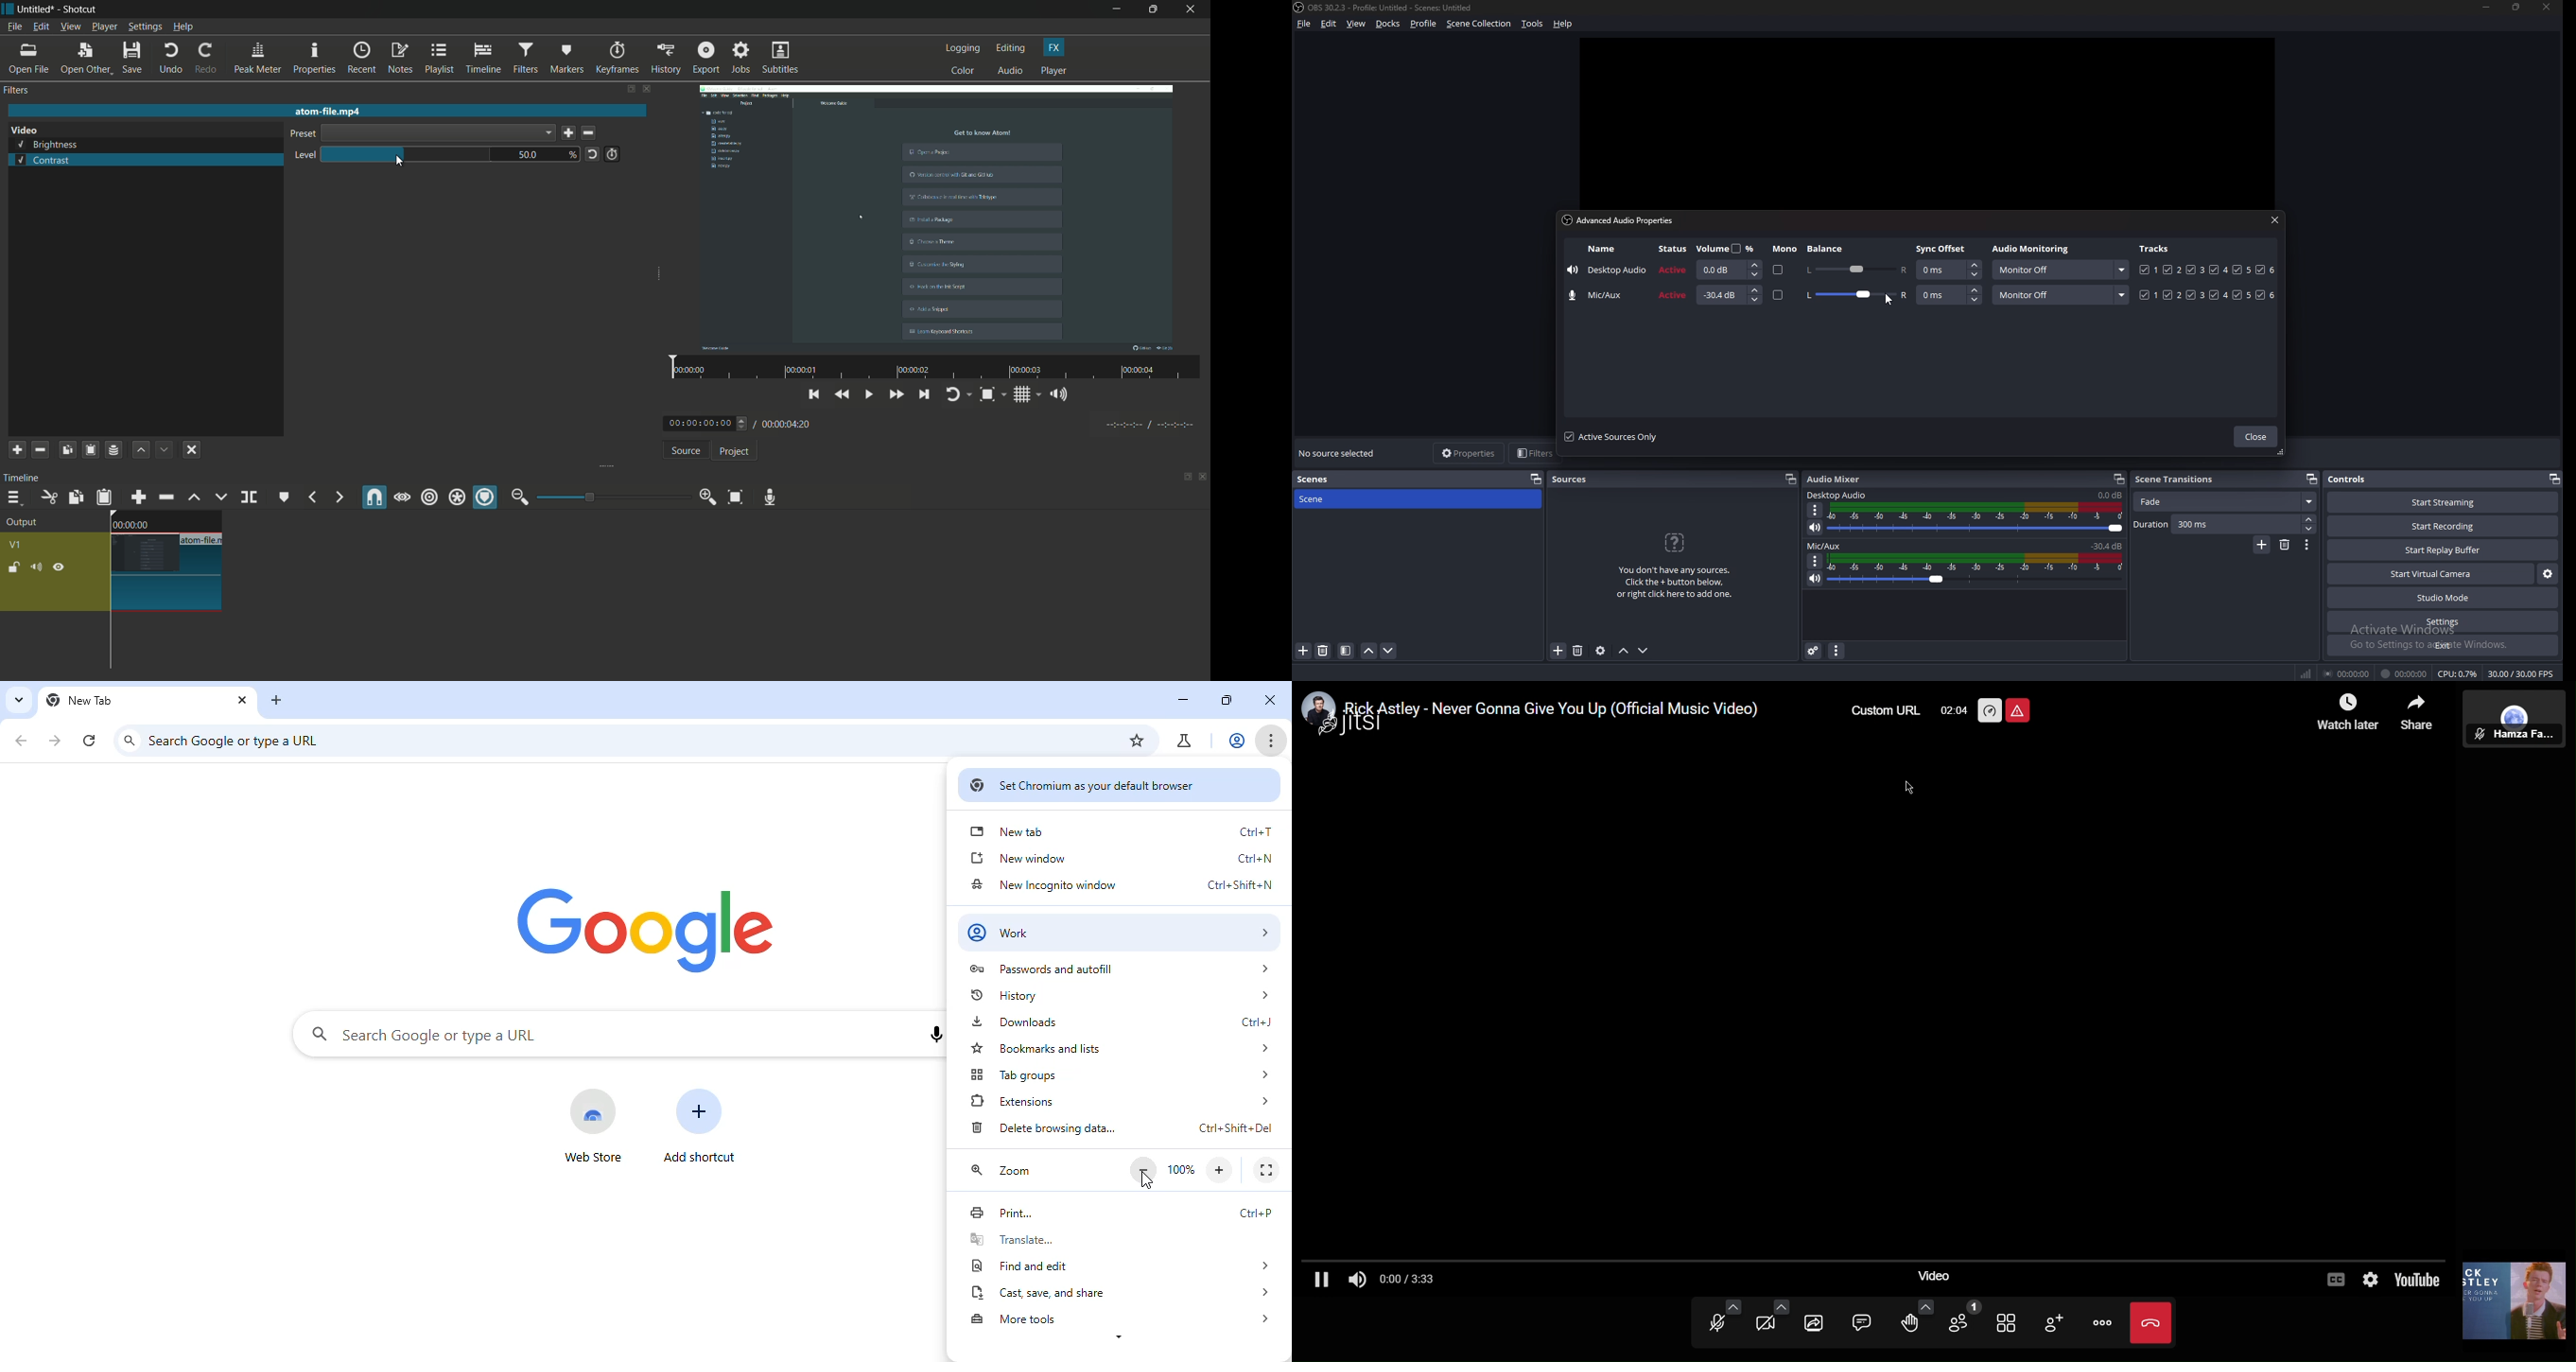 The height and width of the screenshot is (1372, 2576). What do you see at coordinates (2442, 621) in the screenshot?
I see `settings` at bounding box center [2442, 621].